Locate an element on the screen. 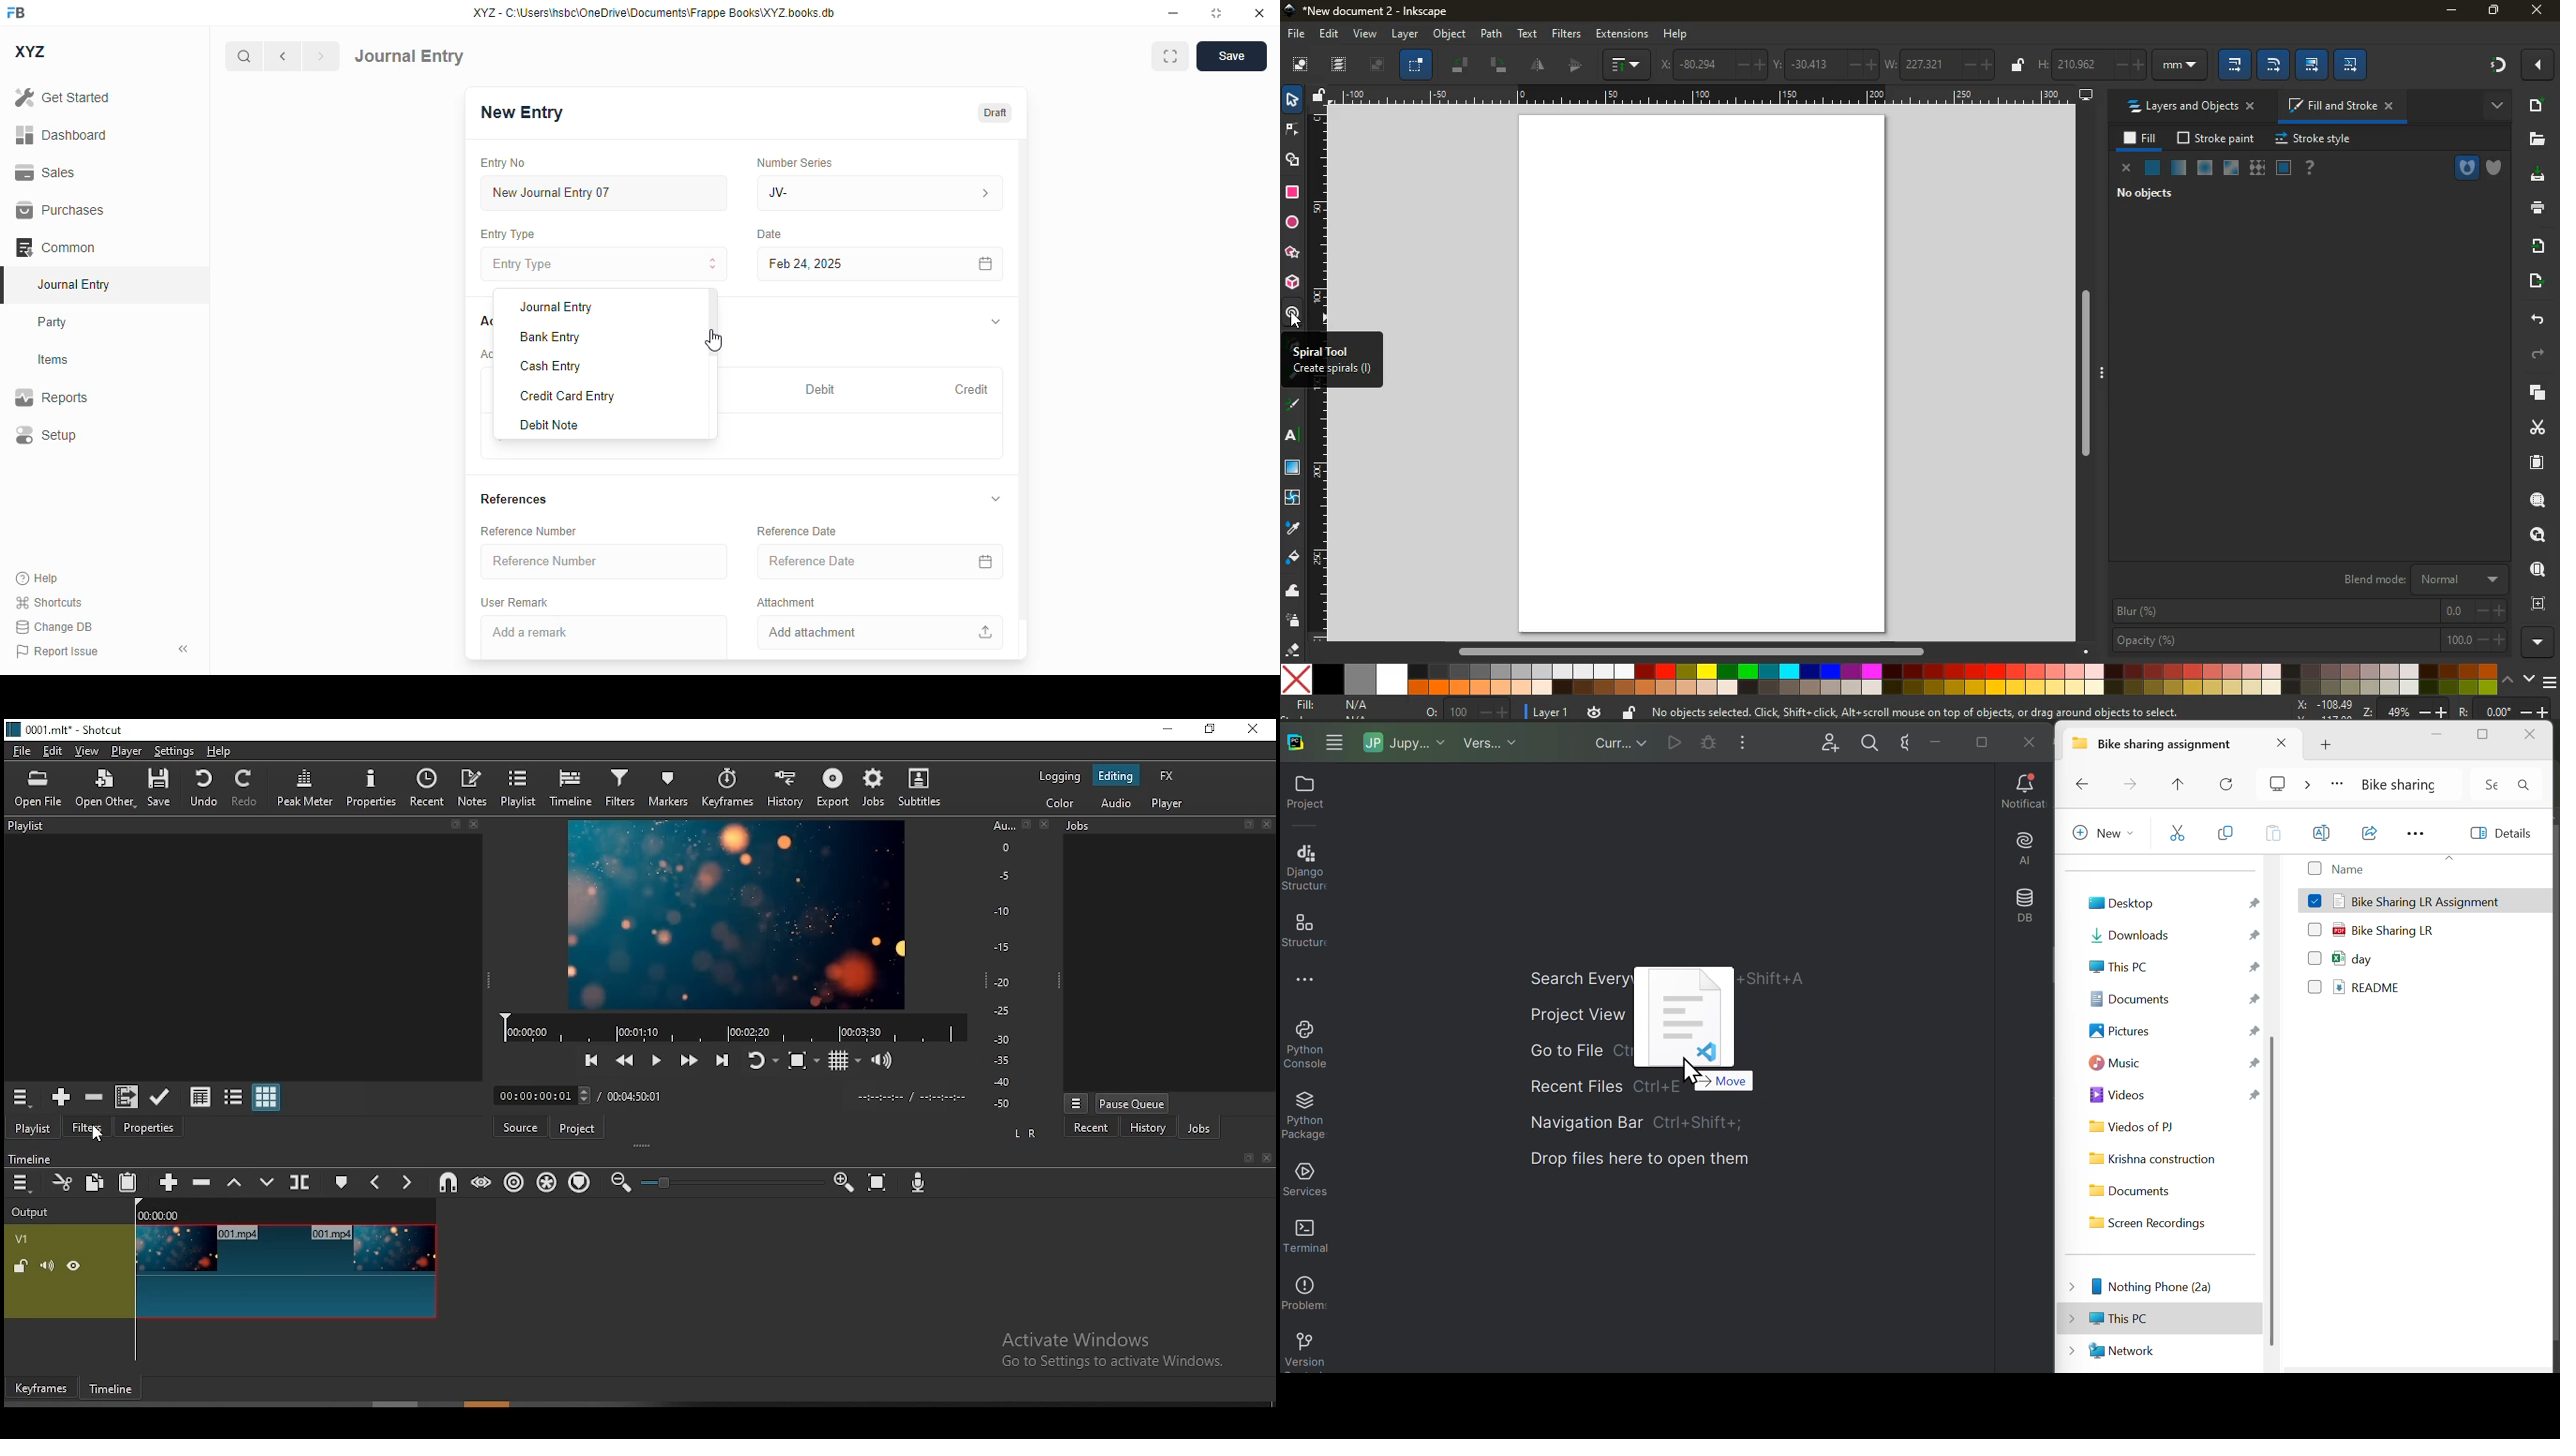  subtitles is located at coordinates (920, 788).